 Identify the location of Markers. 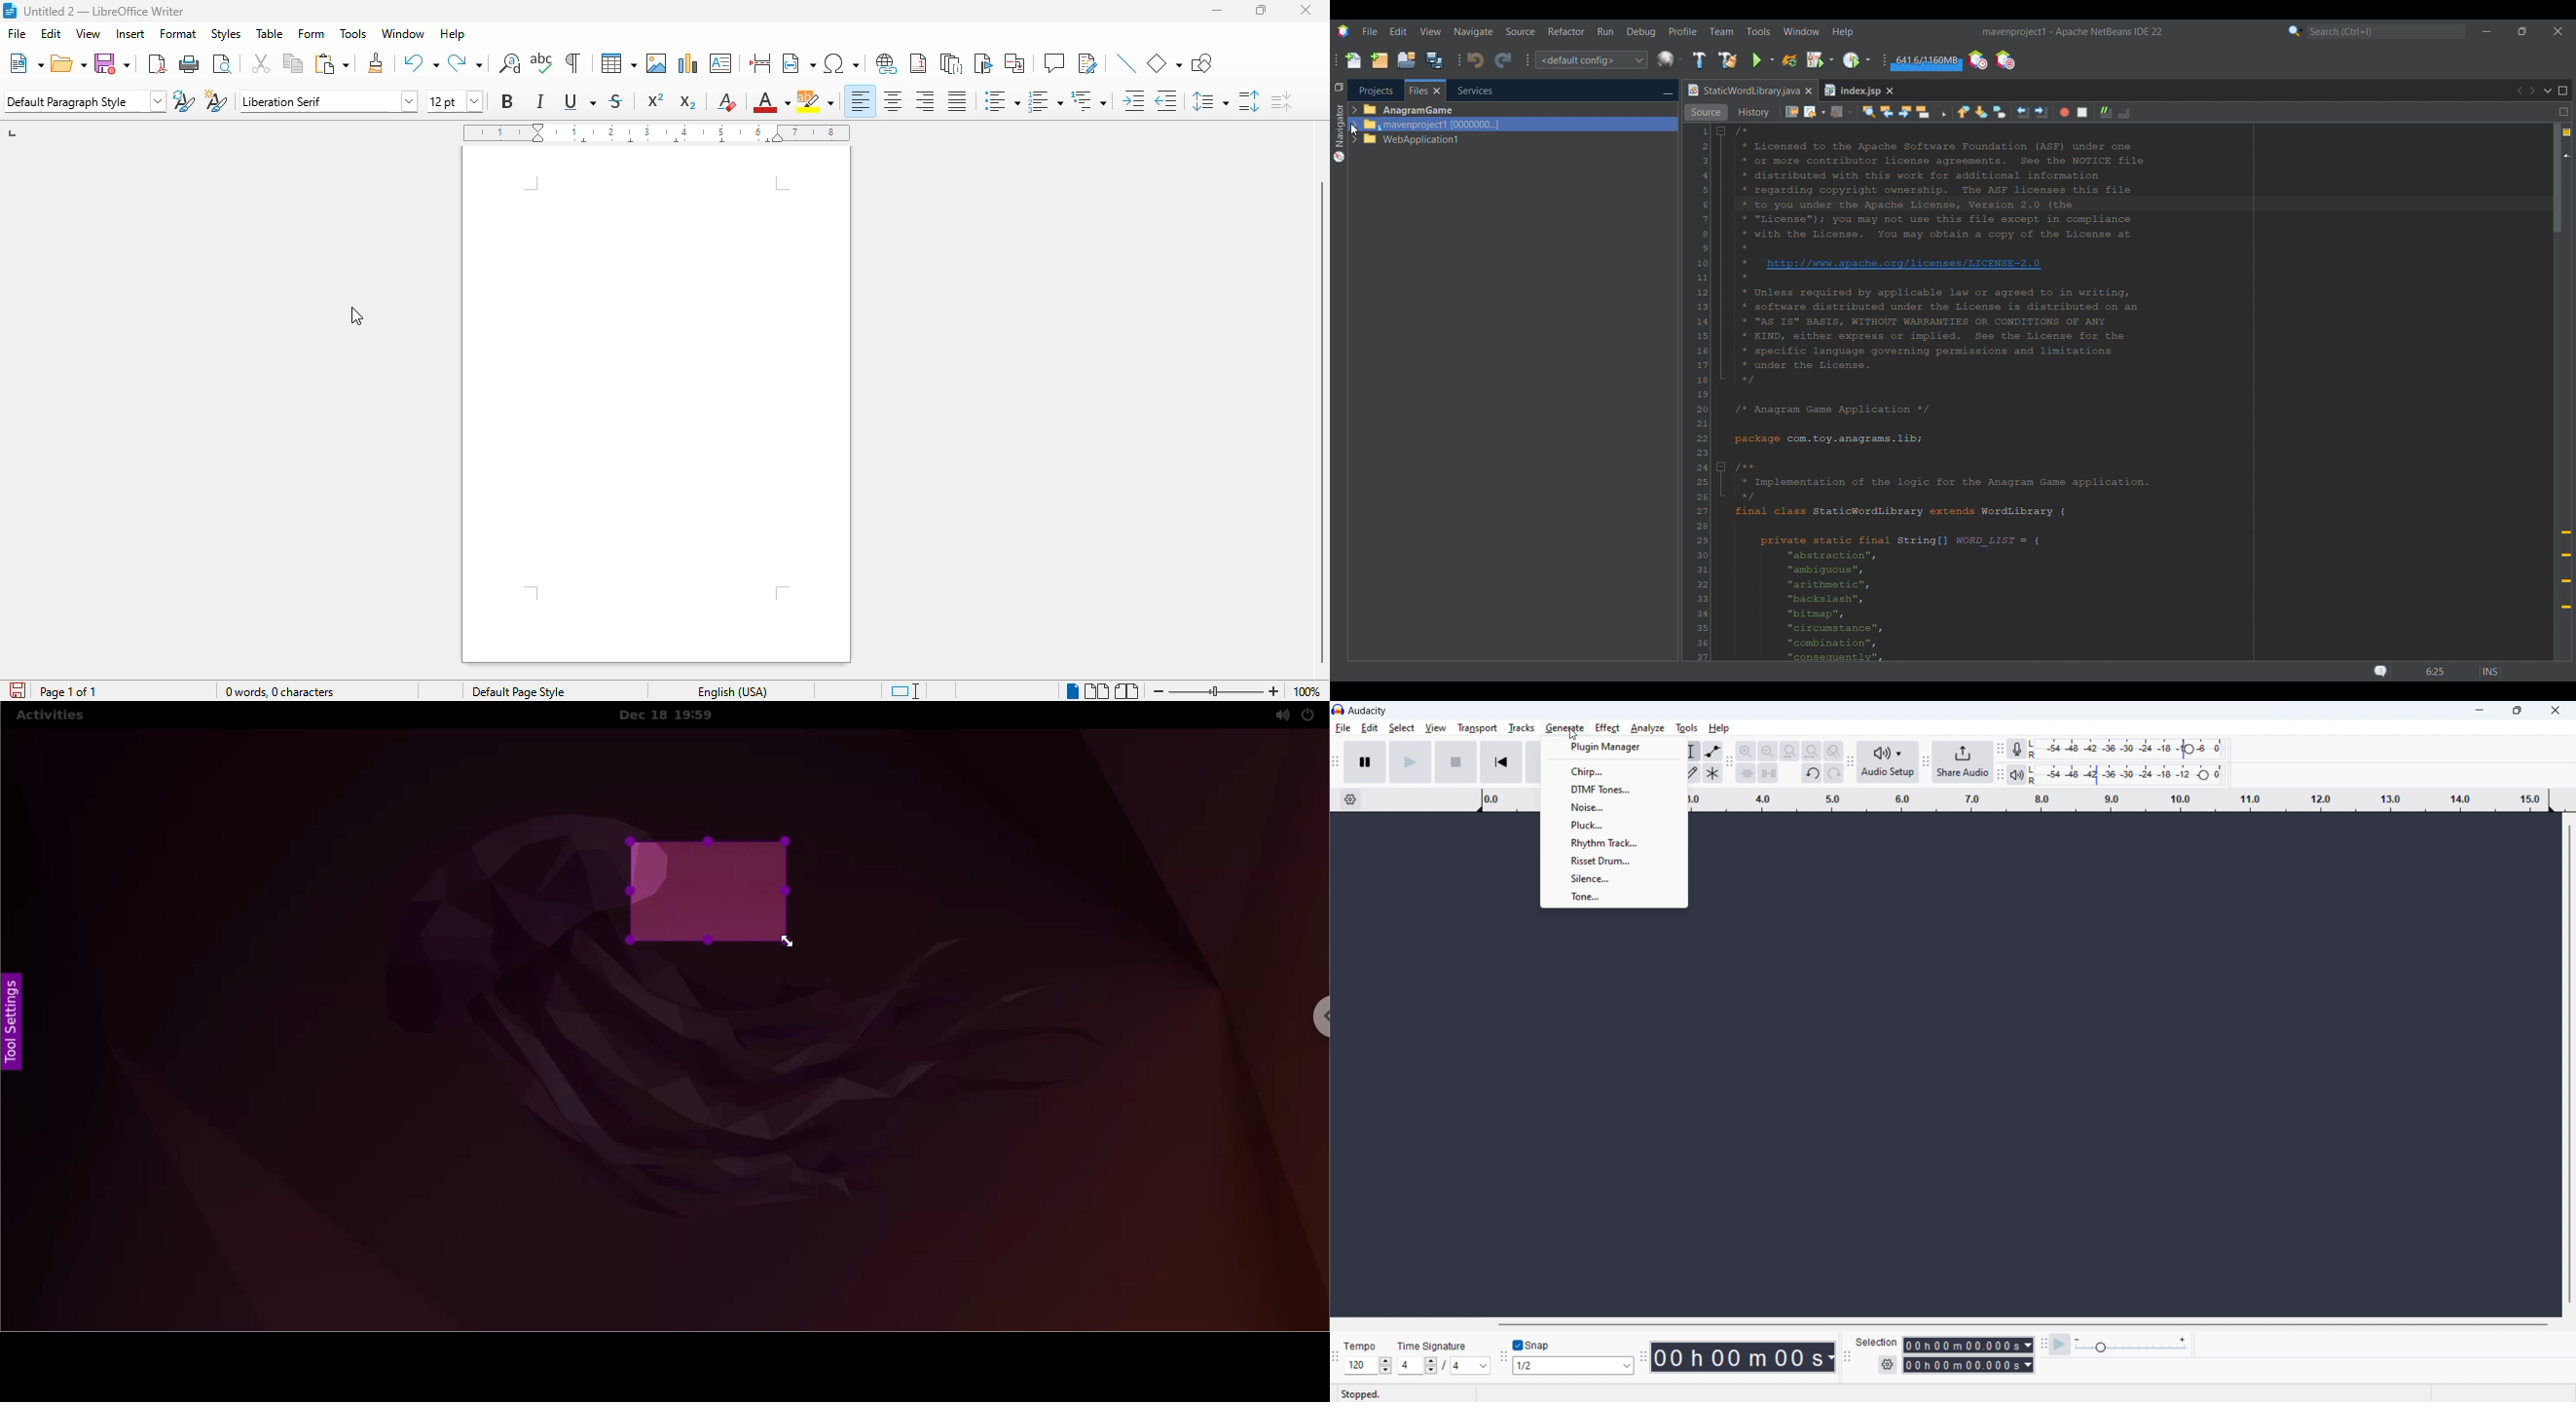
(2566, 570).